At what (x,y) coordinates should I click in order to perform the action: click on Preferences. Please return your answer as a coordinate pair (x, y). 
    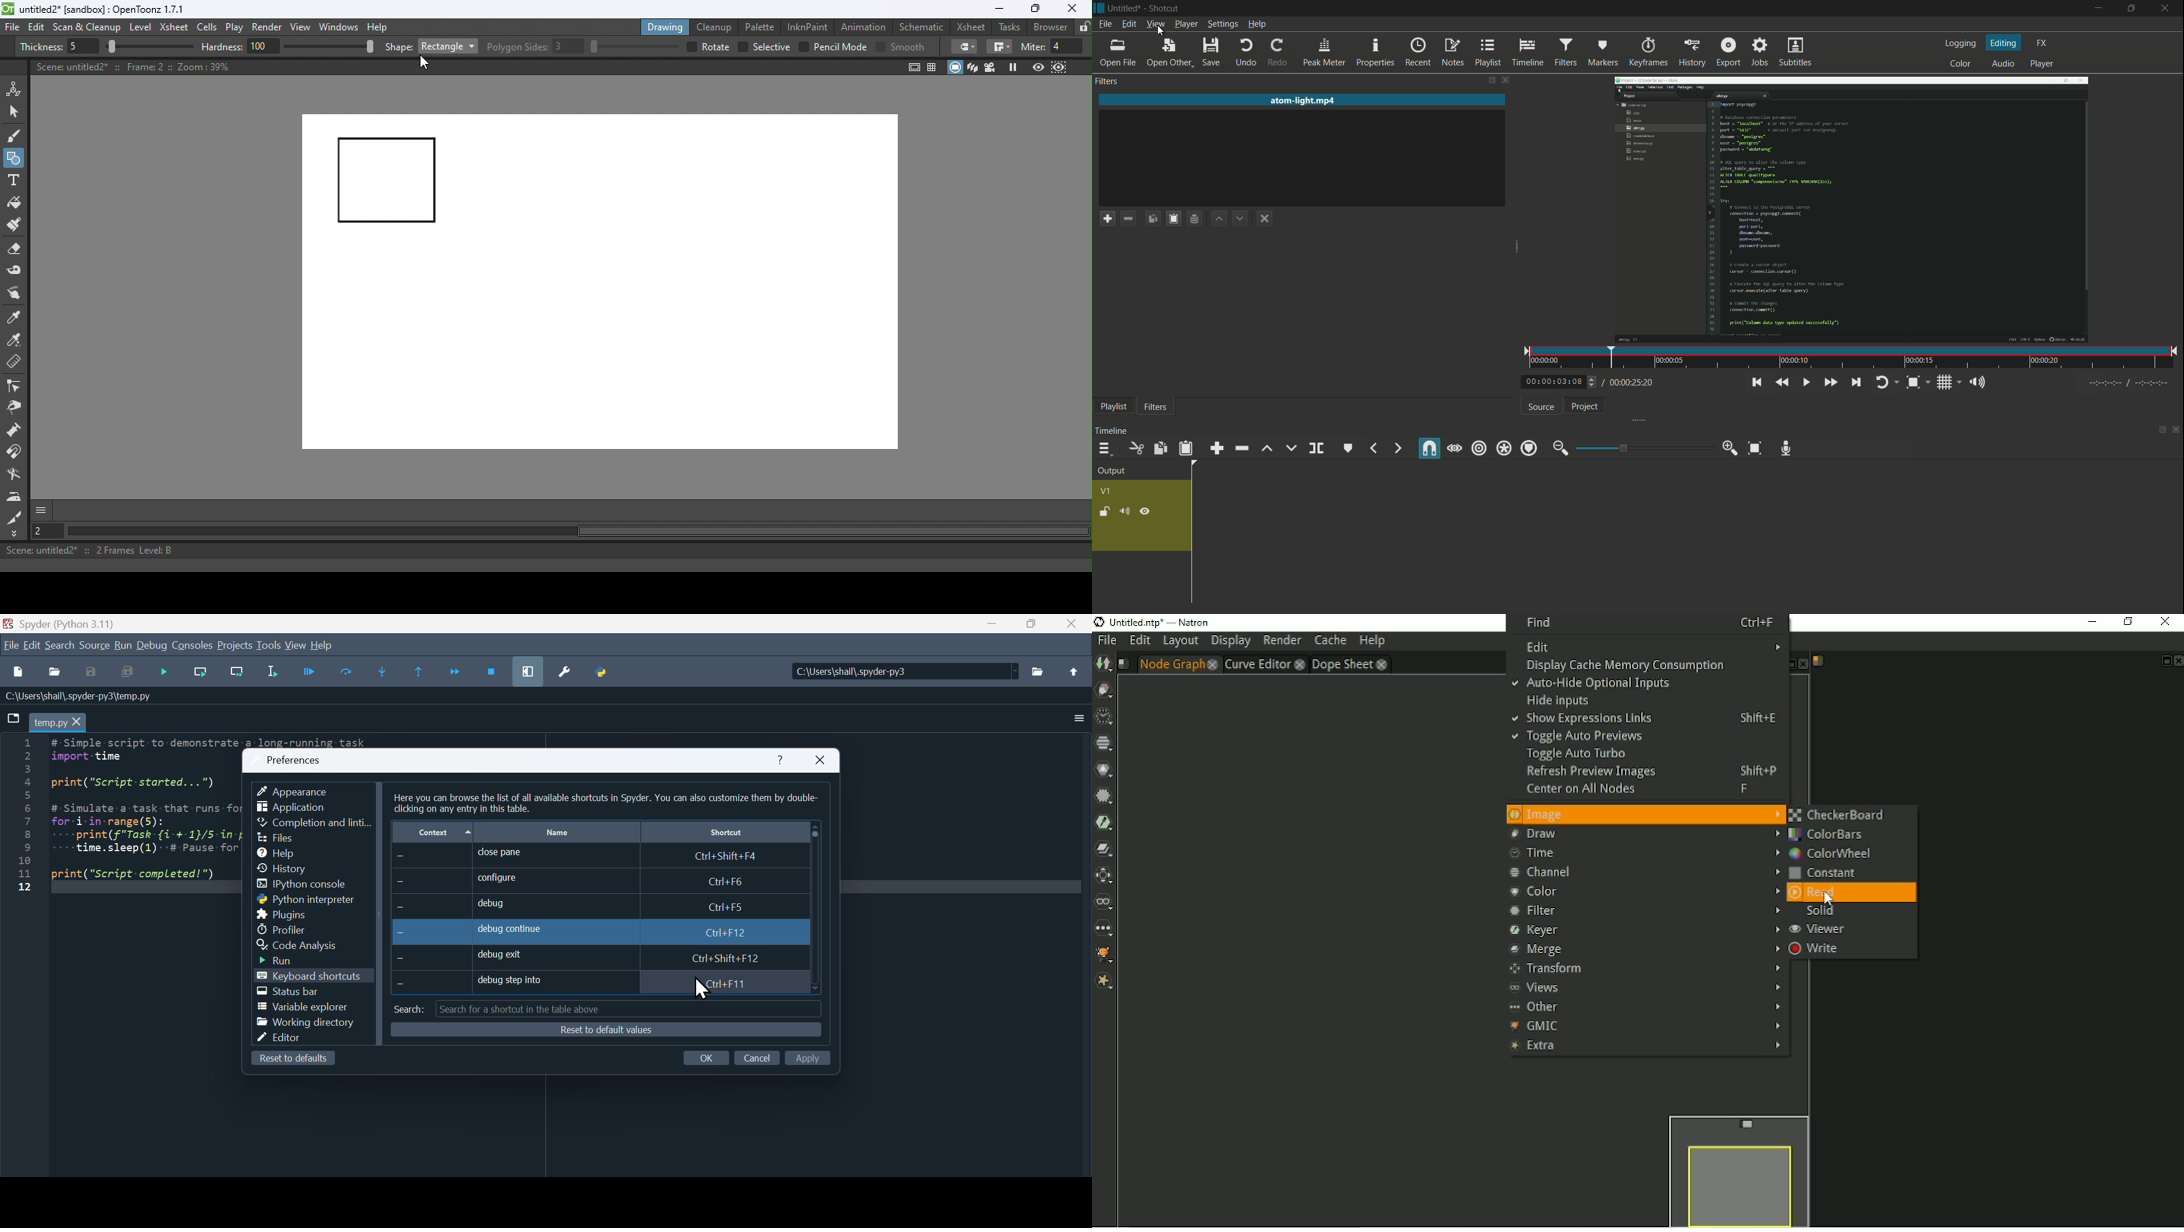
    Looking at the image, I should click on (568, 671).